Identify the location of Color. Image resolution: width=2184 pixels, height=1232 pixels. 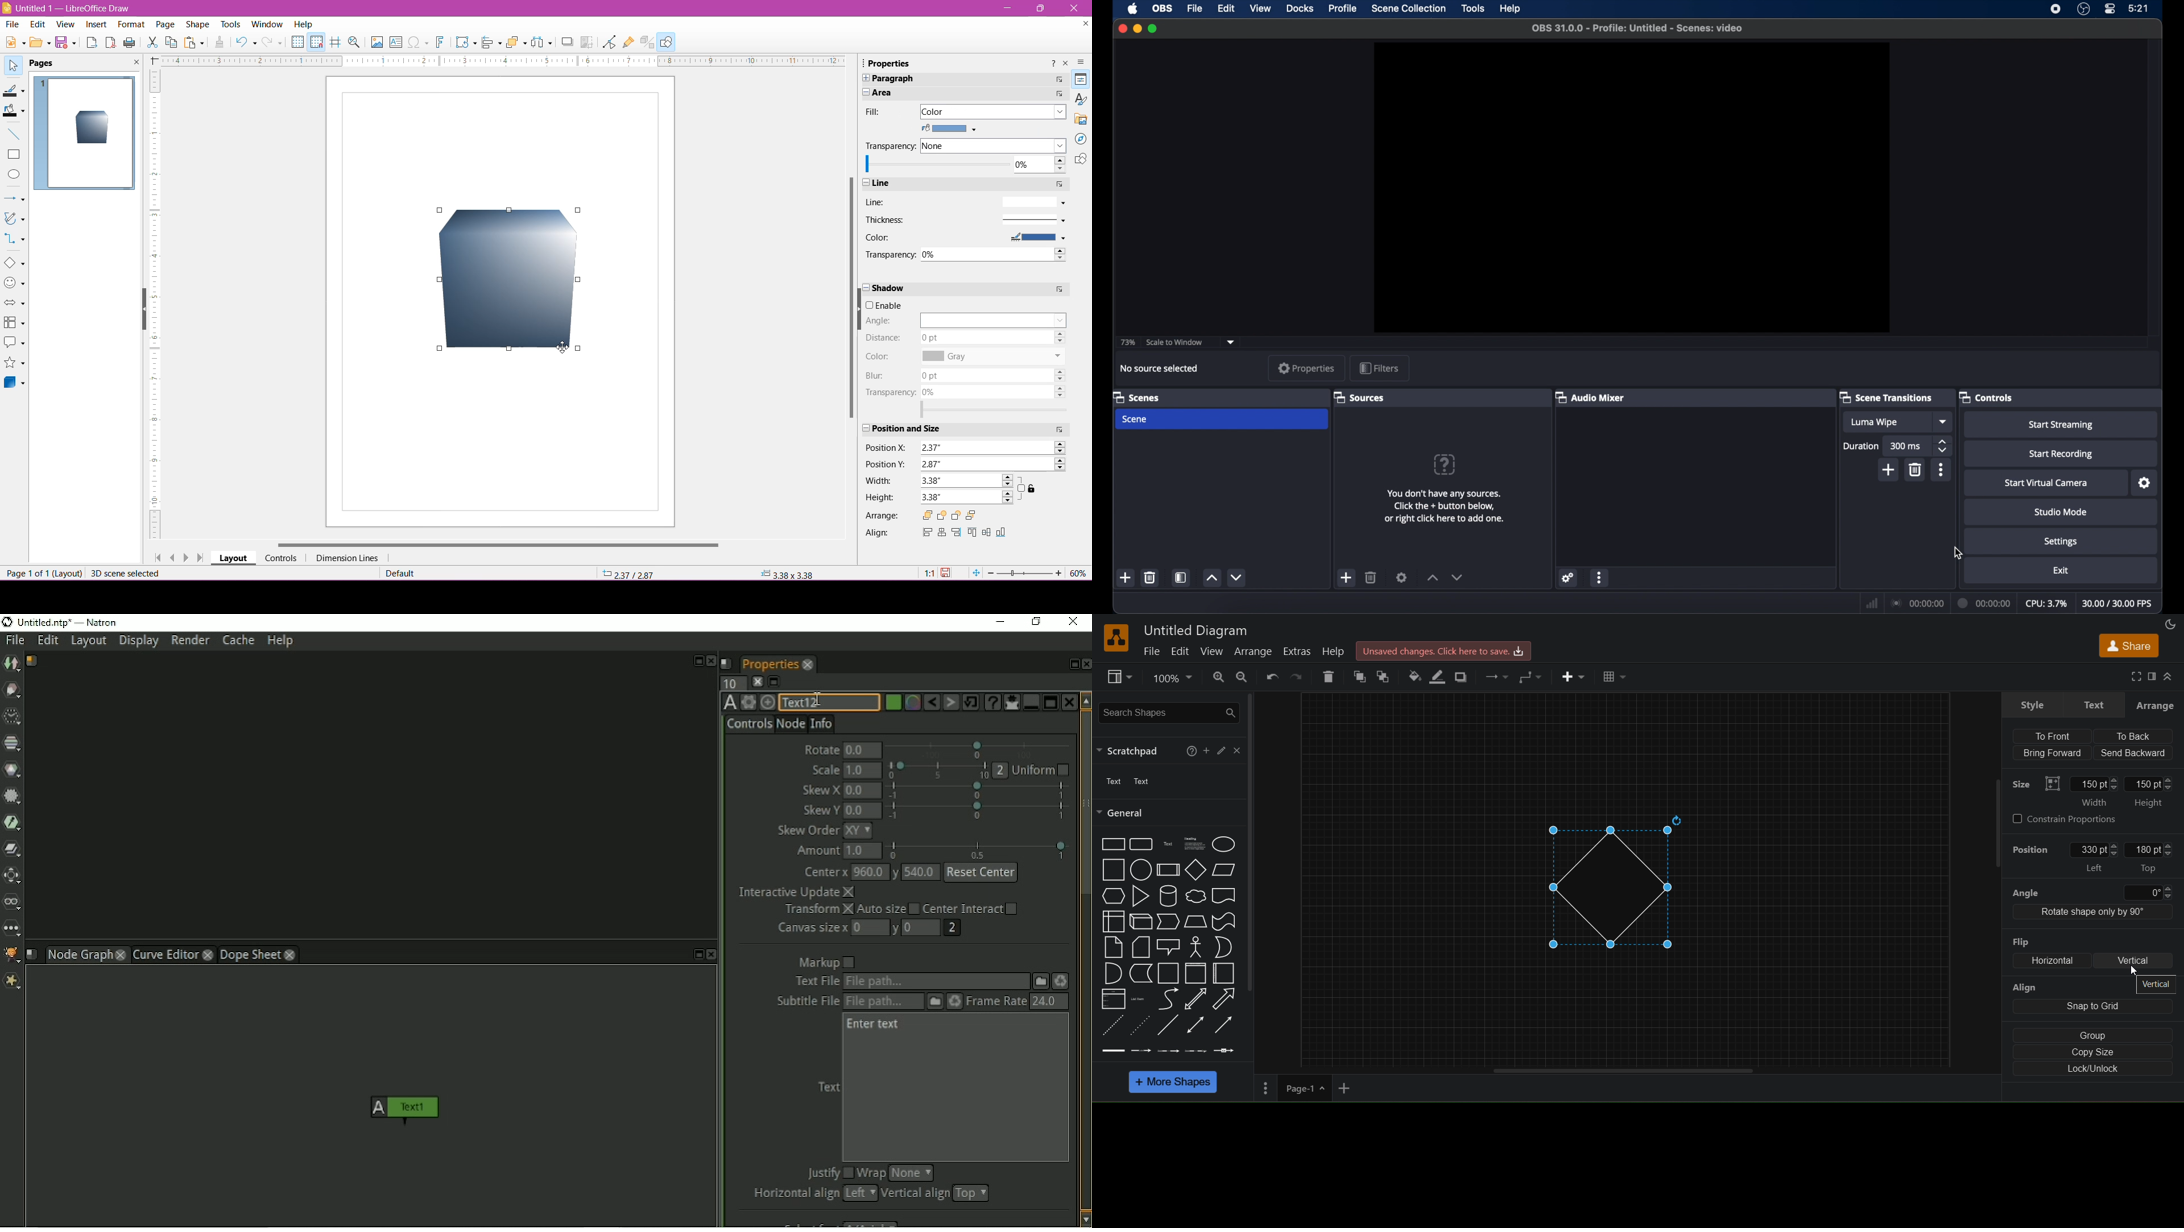
(879, 238).